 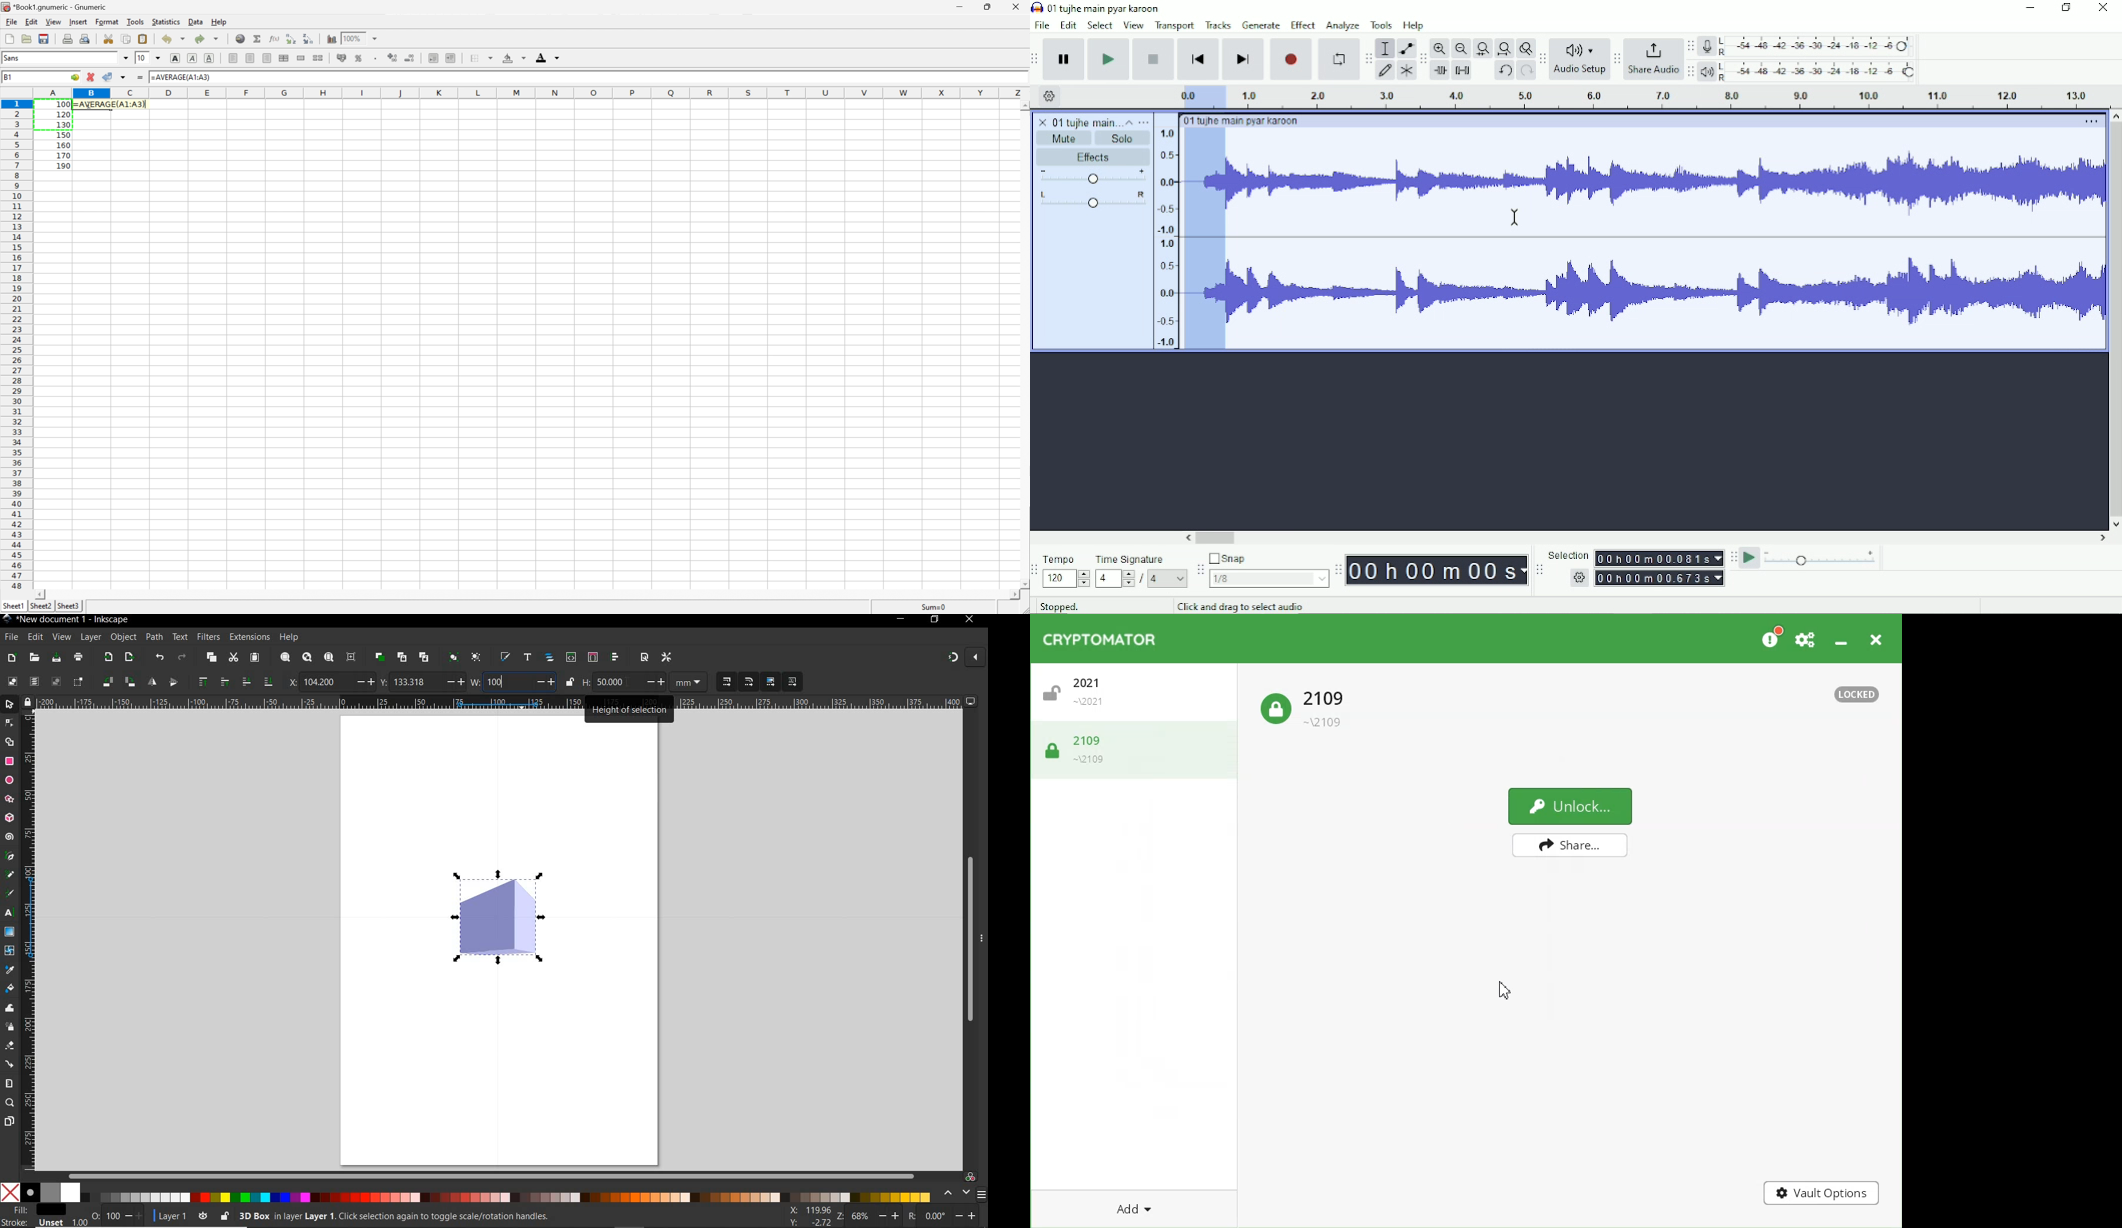 I want to click on enable snapping, so click(x=952, y=658).